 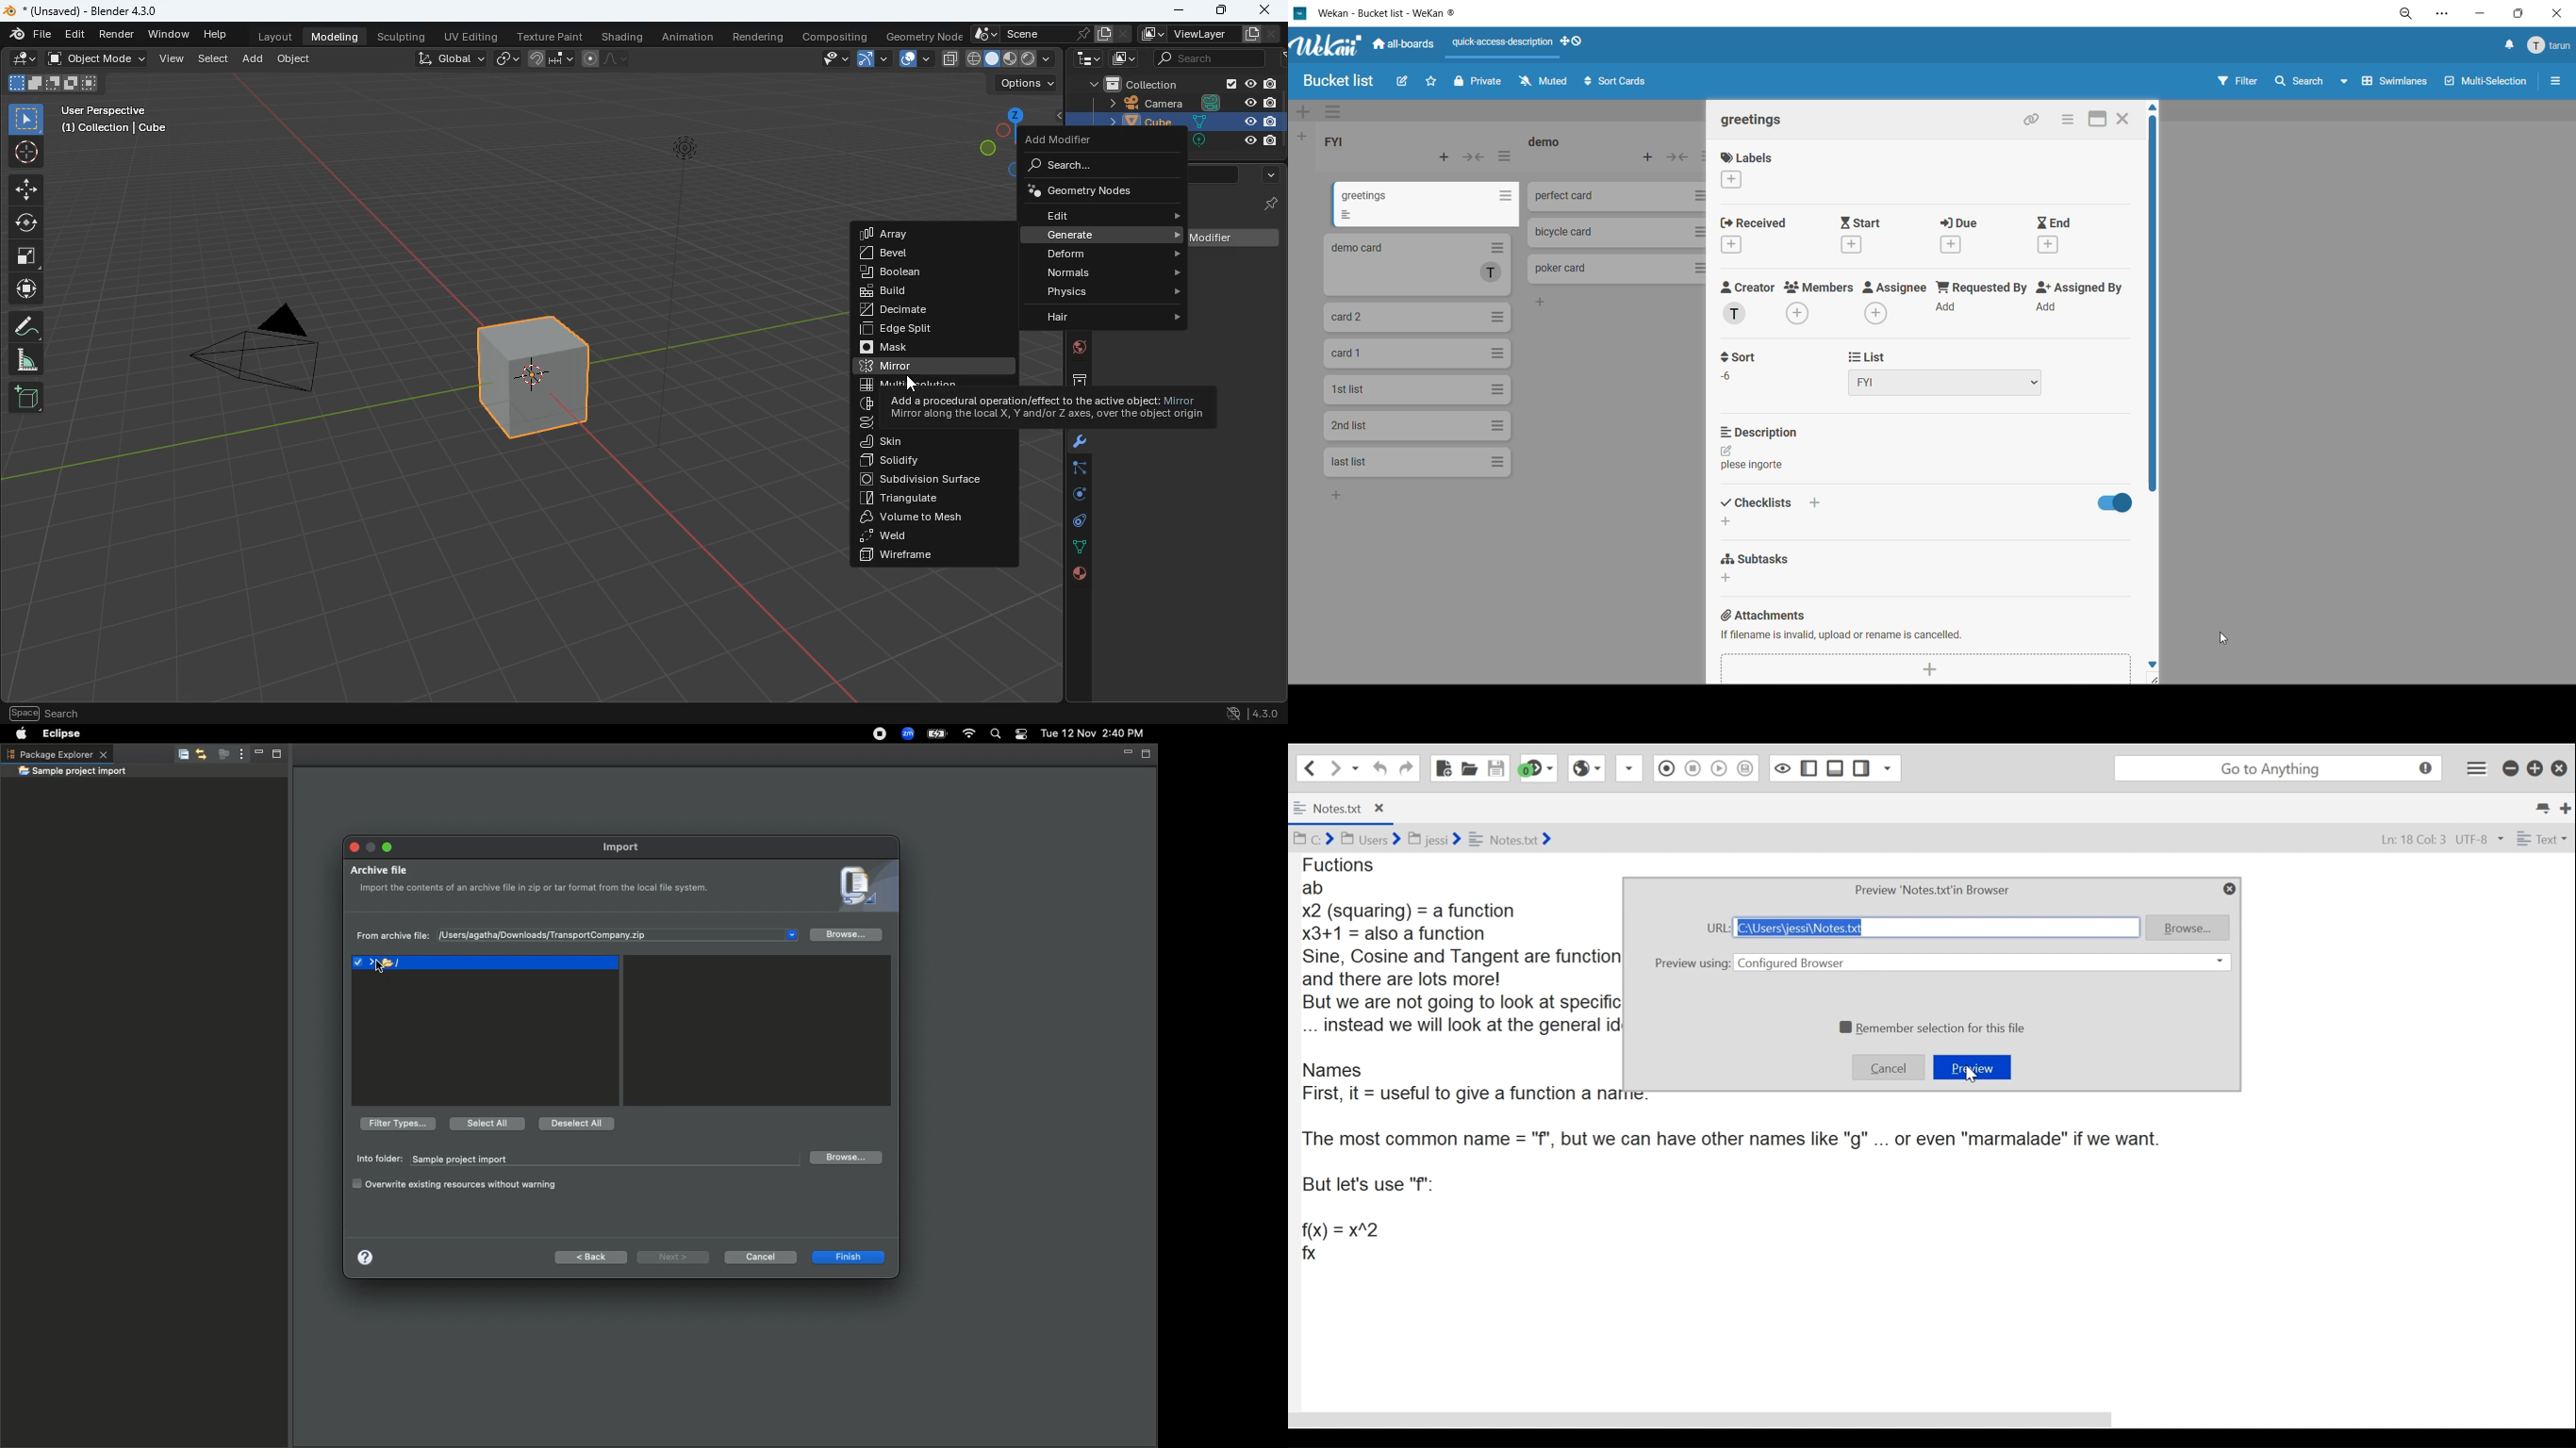 What do you see at coordinates (22, 359) in the screenshot?
I see `angle` at bounding box center [22, 359].